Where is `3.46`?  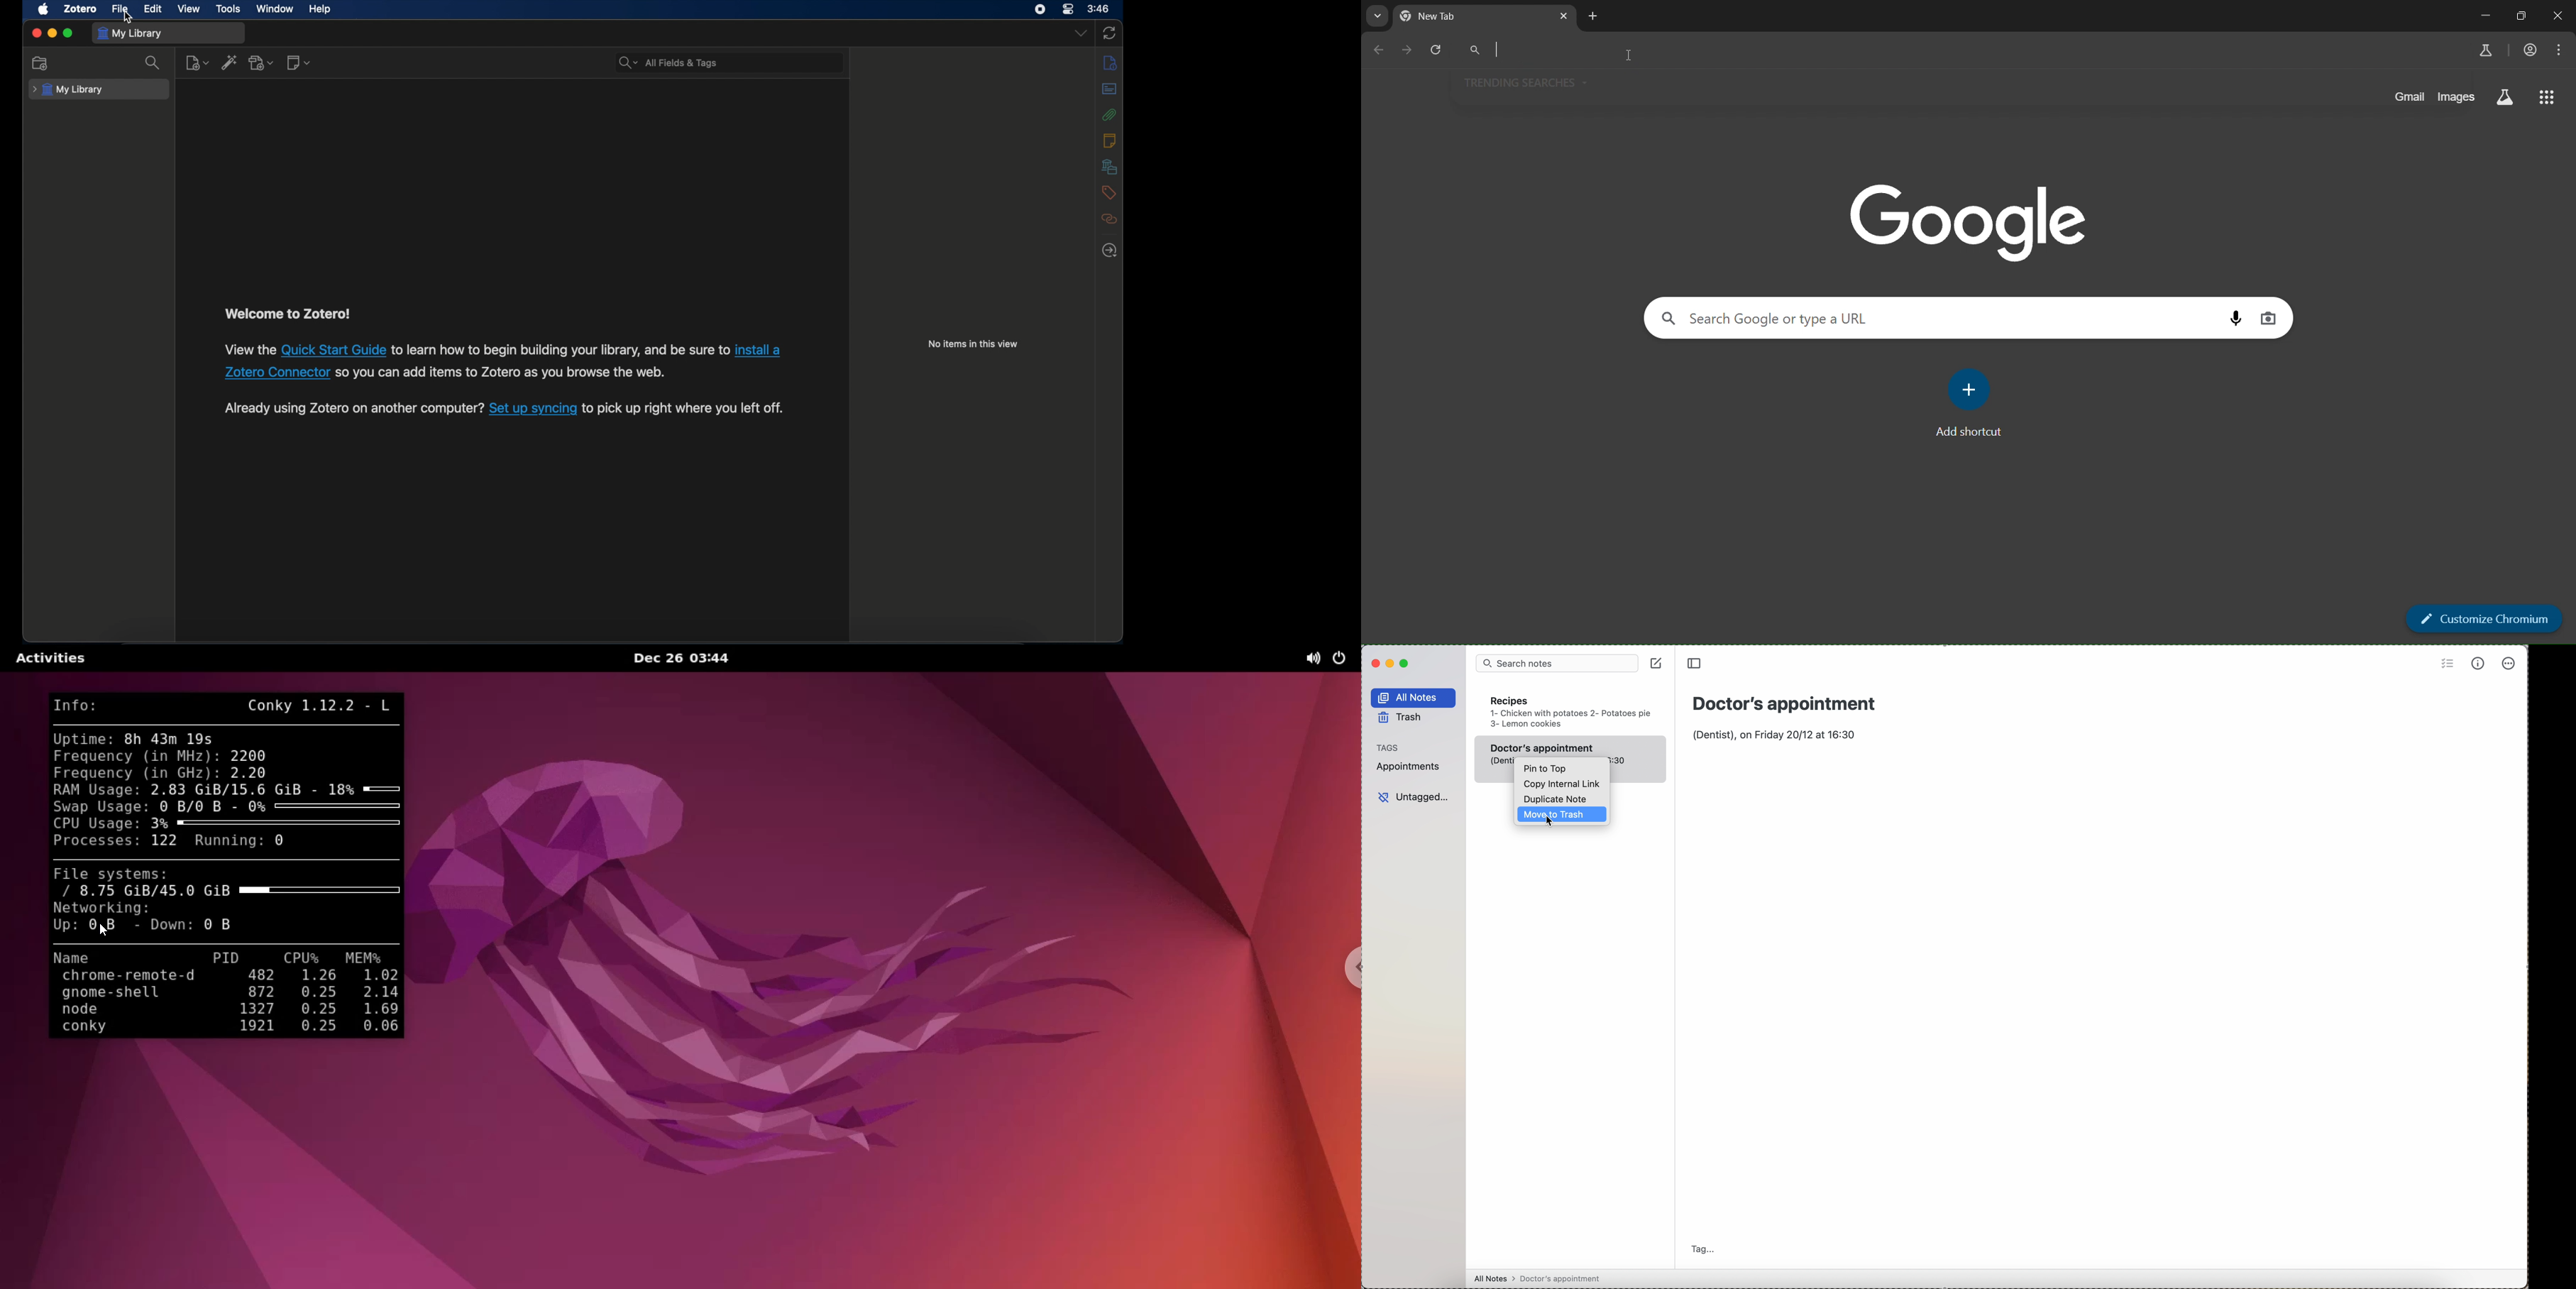 3.46 is located at coordinates (1099, 9).